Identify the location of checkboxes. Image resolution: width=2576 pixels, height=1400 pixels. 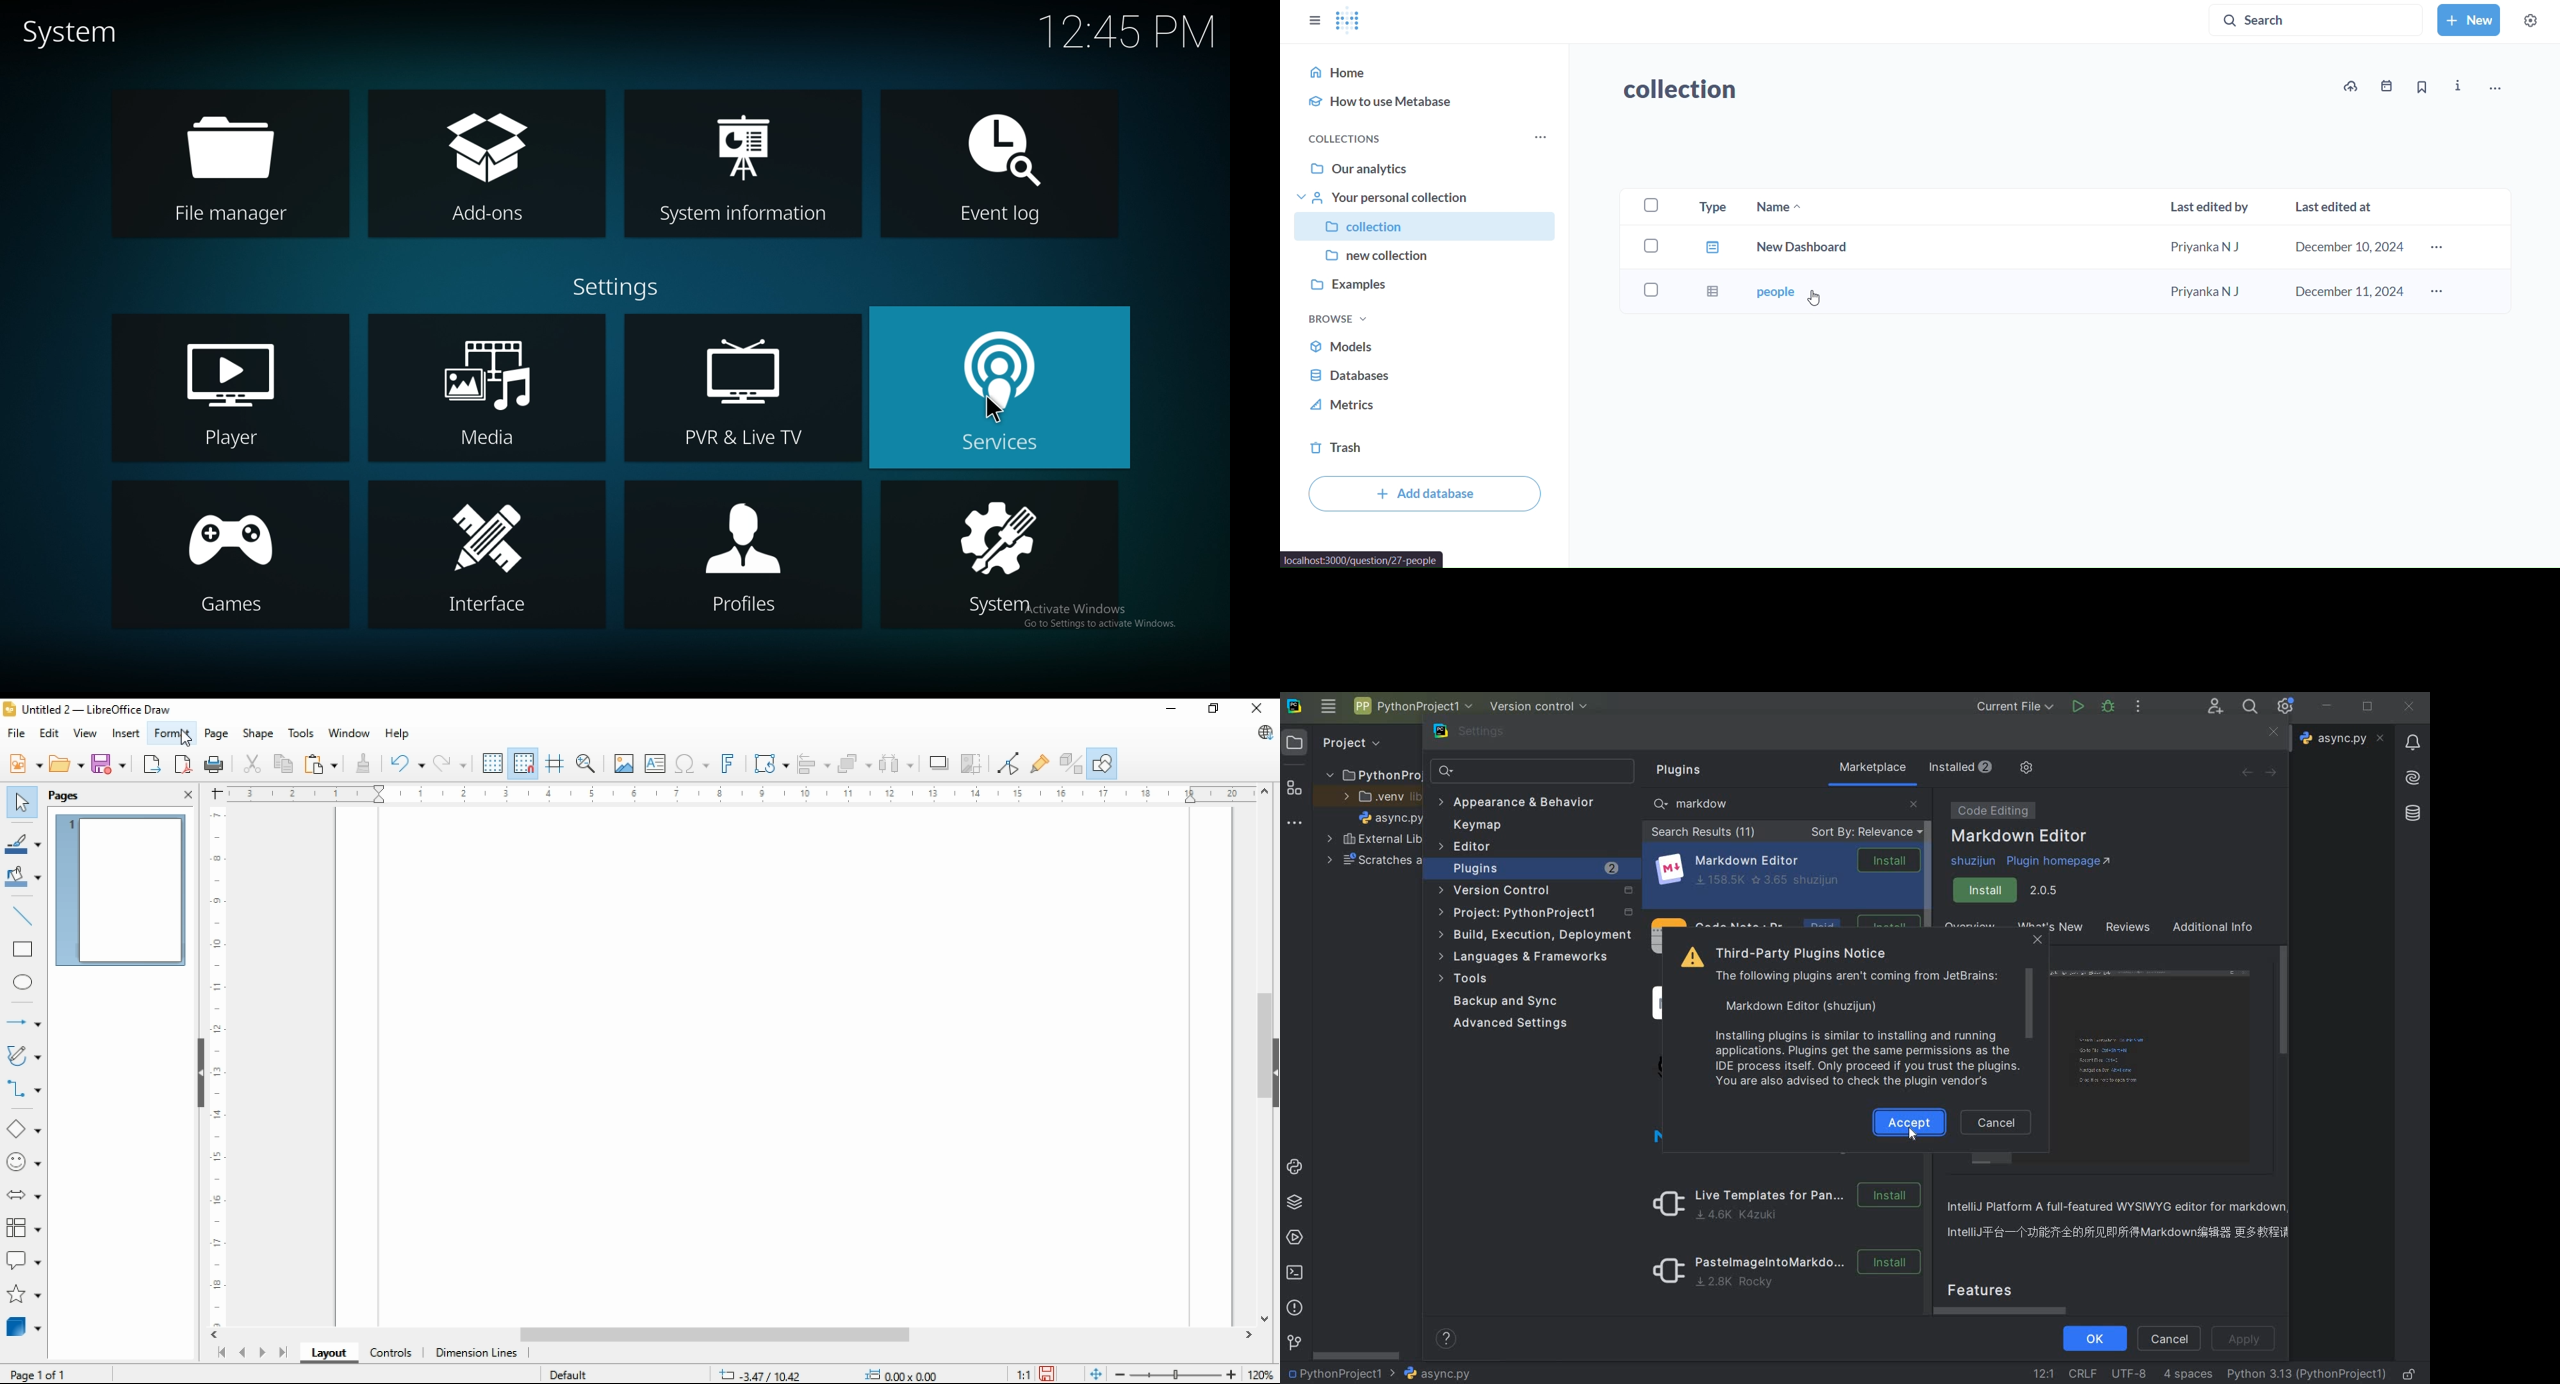
(1646, 253).